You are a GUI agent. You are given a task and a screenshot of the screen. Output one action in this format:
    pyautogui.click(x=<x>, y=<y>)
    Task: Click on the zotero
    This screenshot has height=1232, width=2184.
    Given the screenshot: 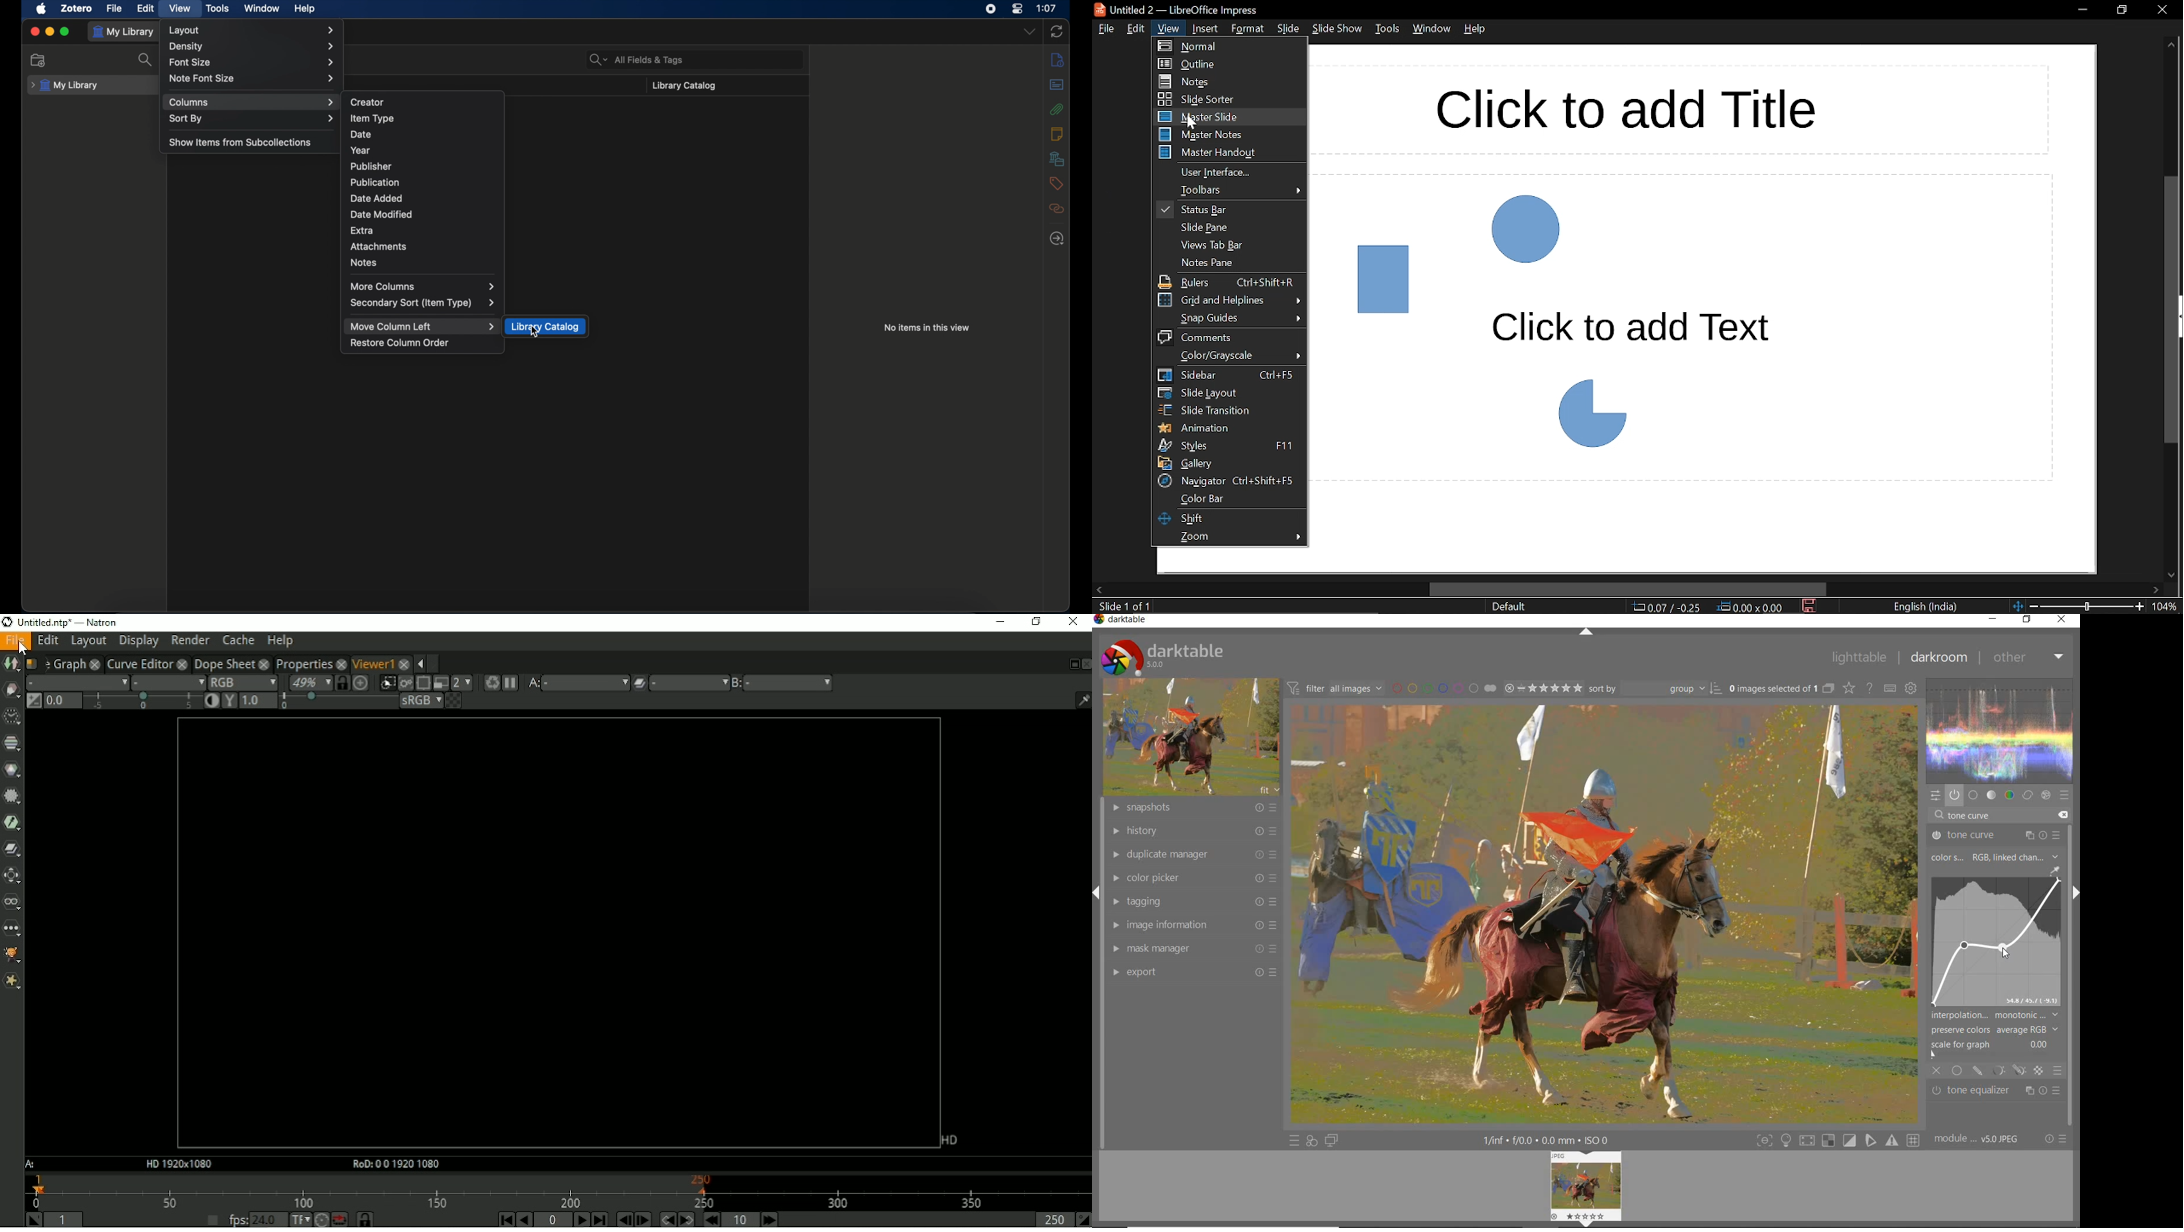 What is the action you would take?
    pyautogui.click(x=76, y=9)
    